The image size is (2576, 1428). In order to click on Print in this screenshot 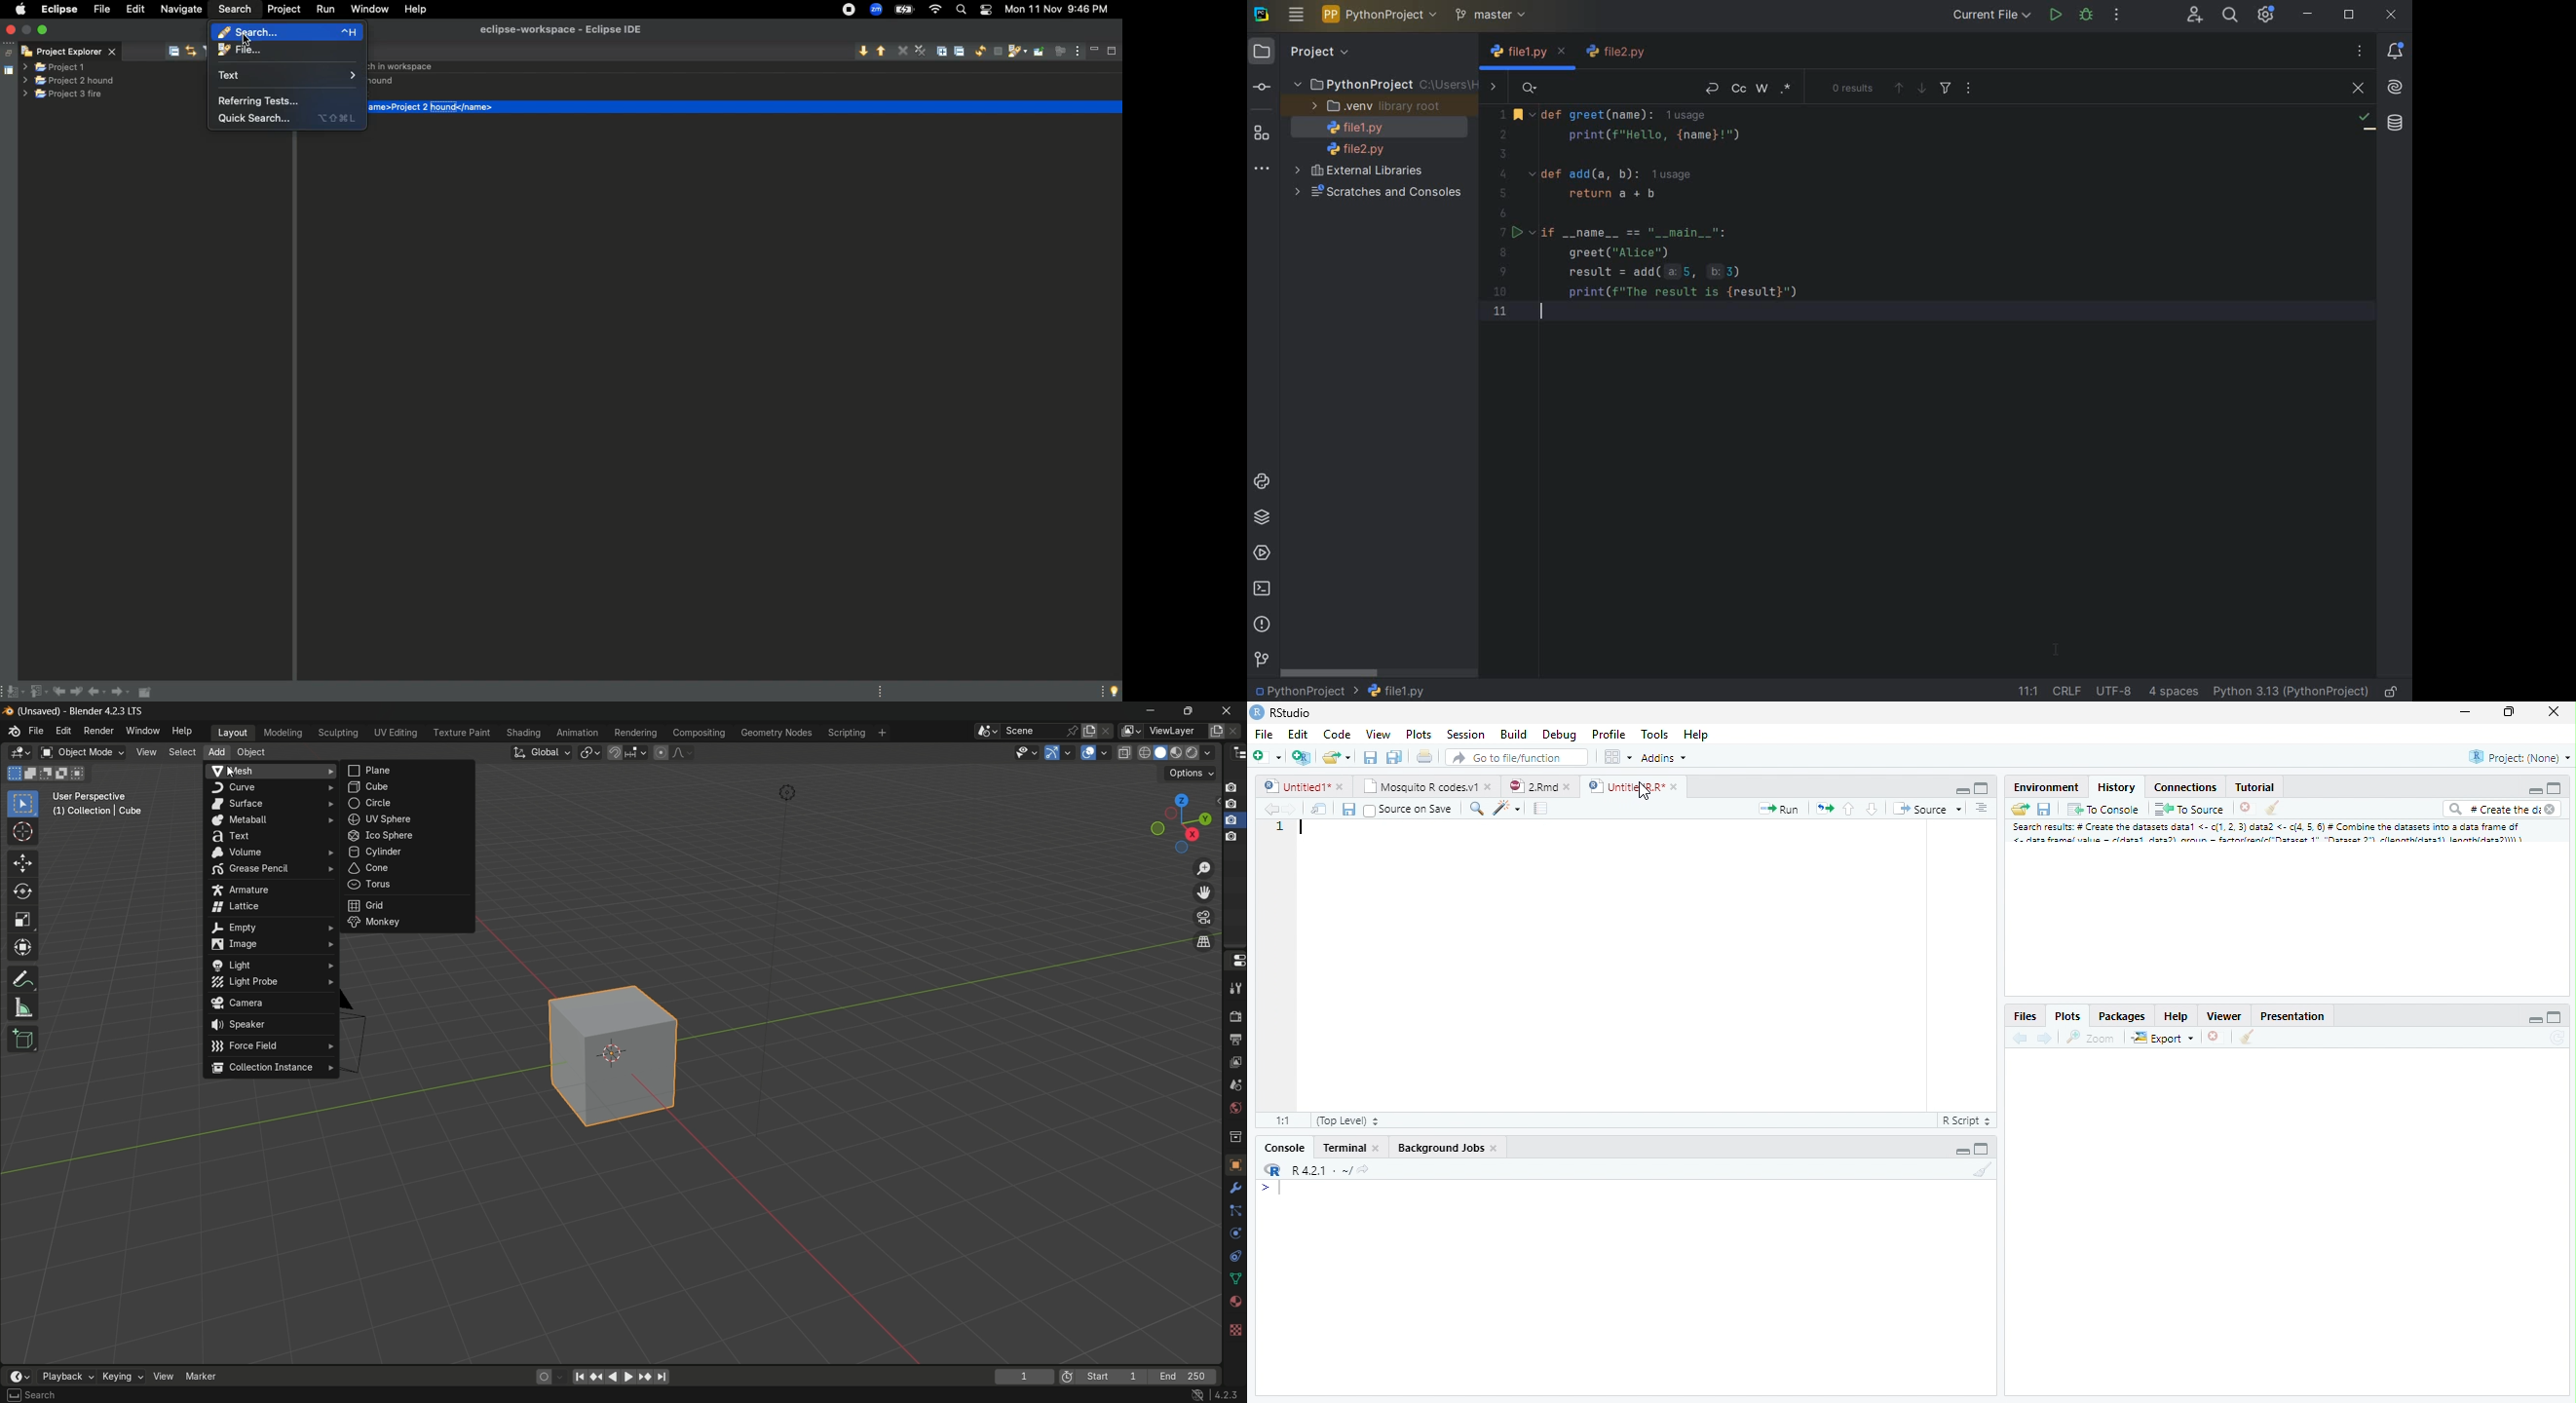, I will do `click(1427, 757)`.